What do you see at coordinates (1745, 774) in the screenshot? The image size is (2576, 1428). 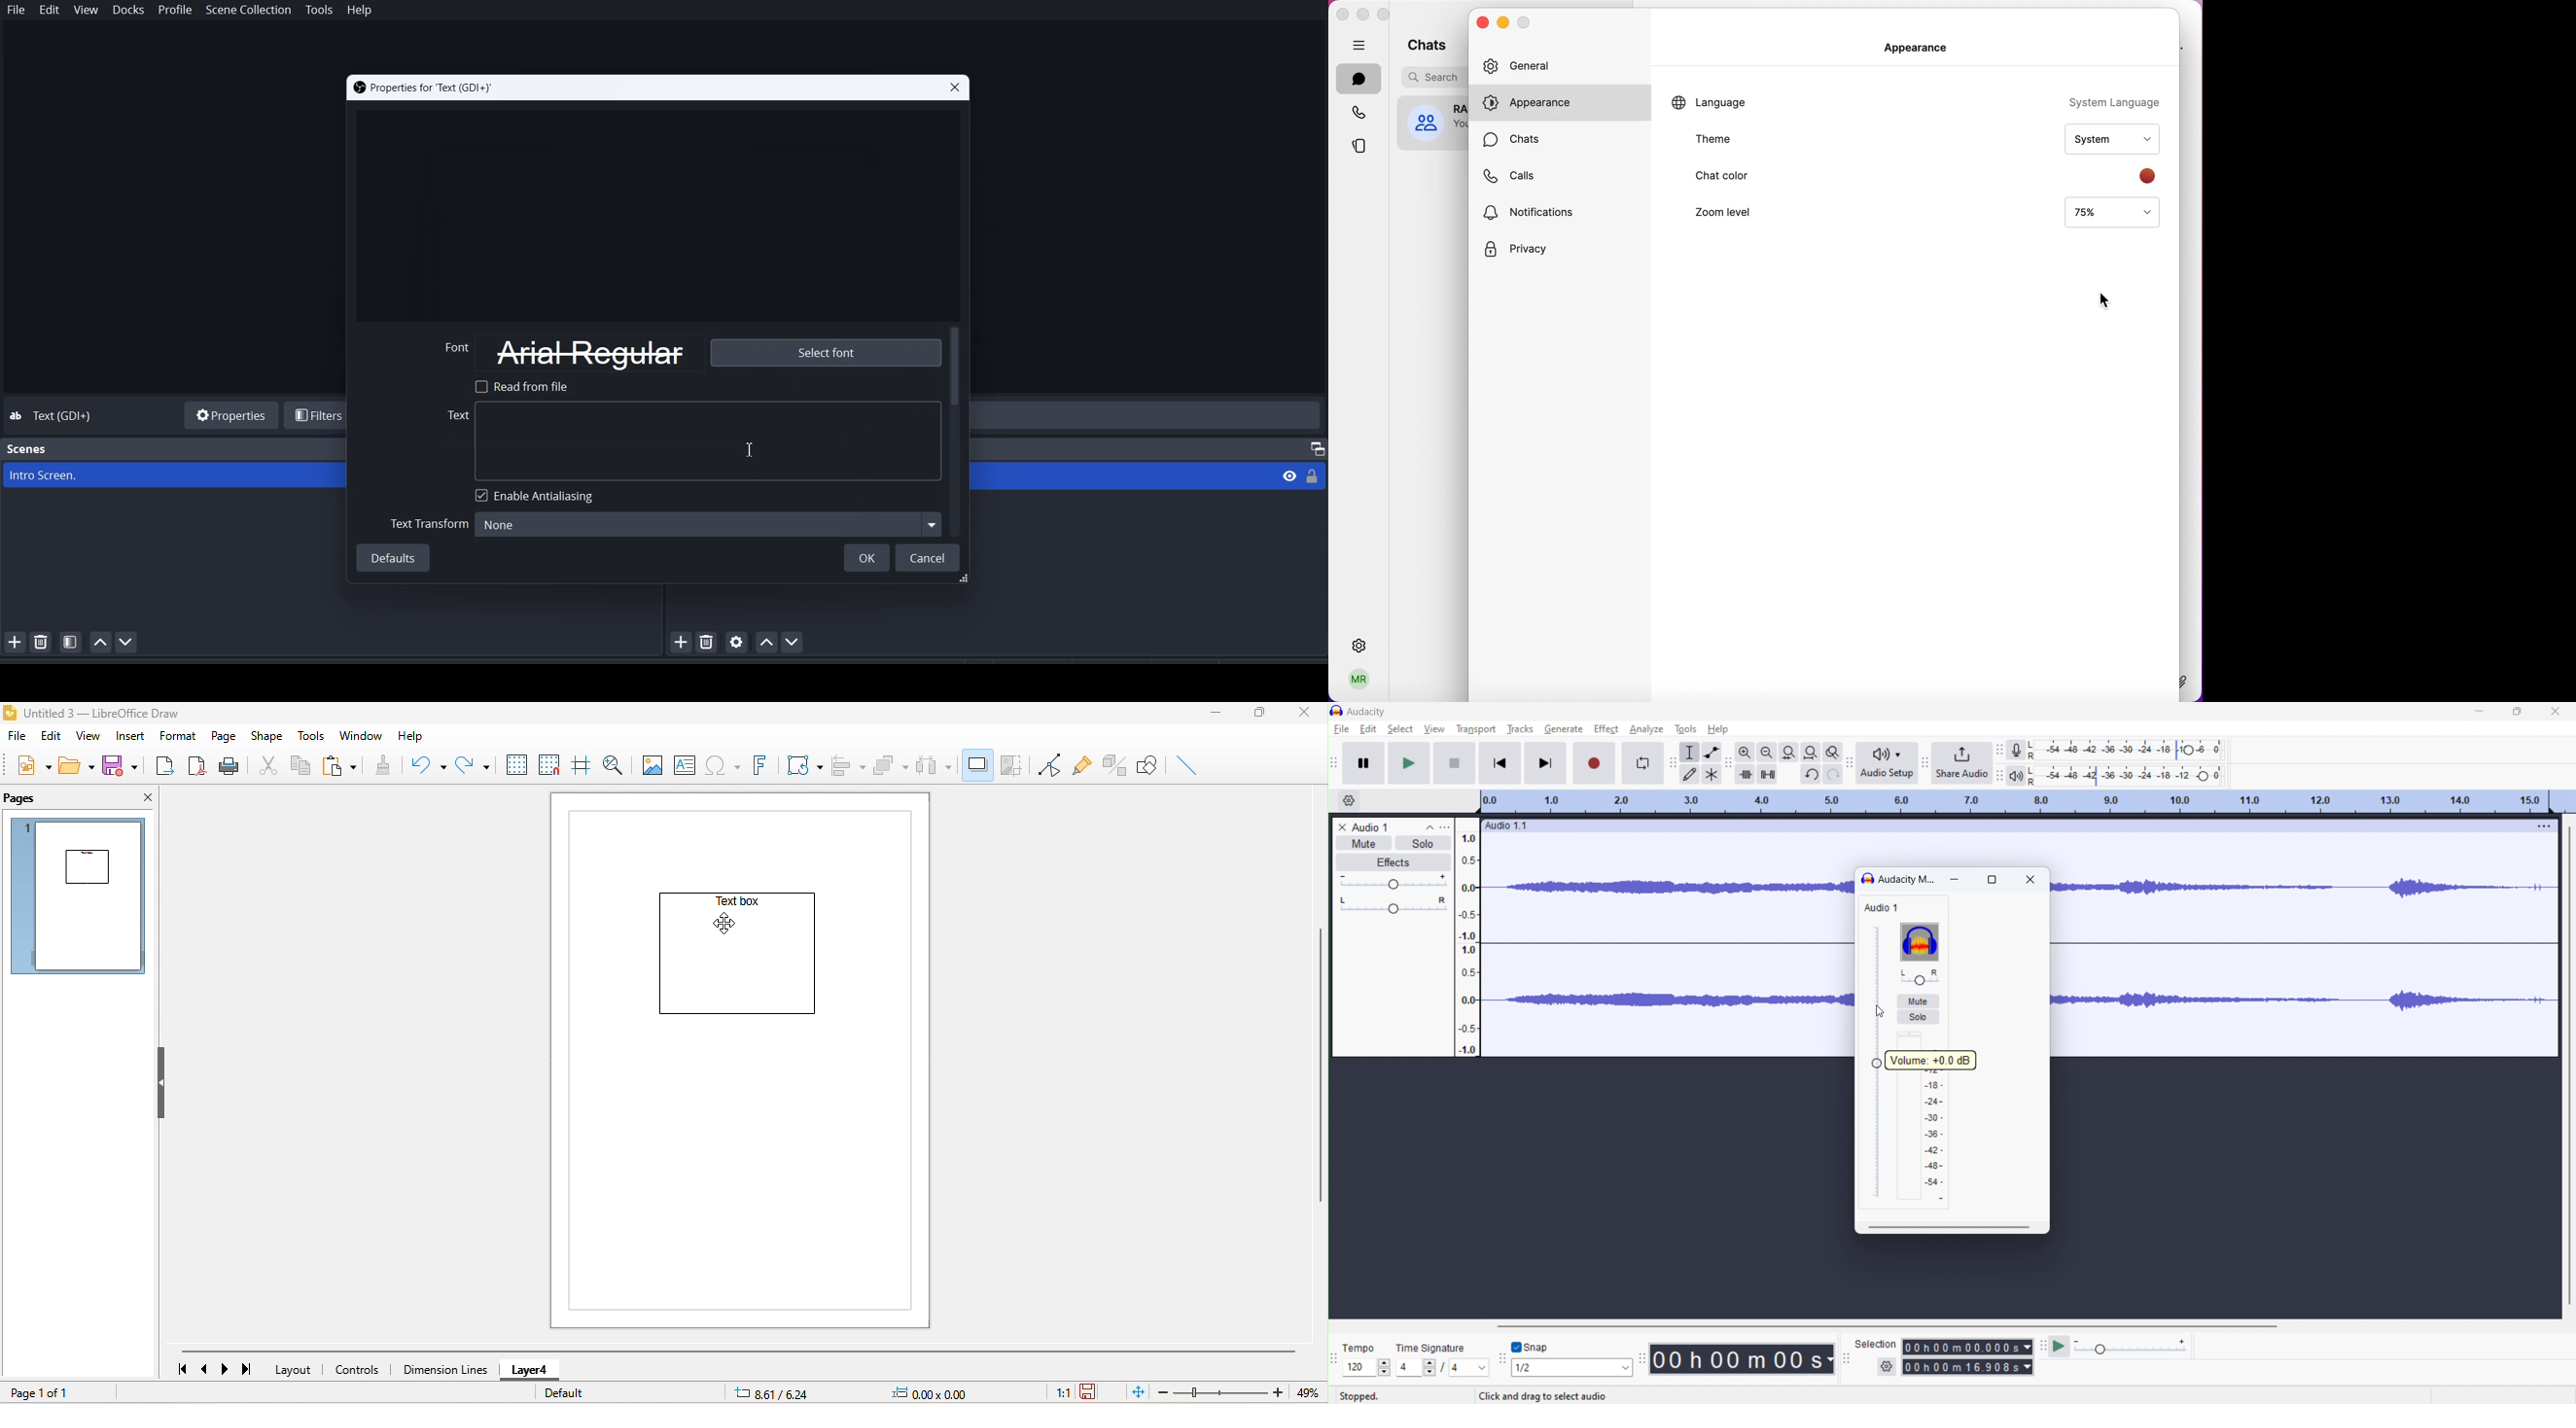 I see `trim audio outside selection` at bounding box center [1745, 774].